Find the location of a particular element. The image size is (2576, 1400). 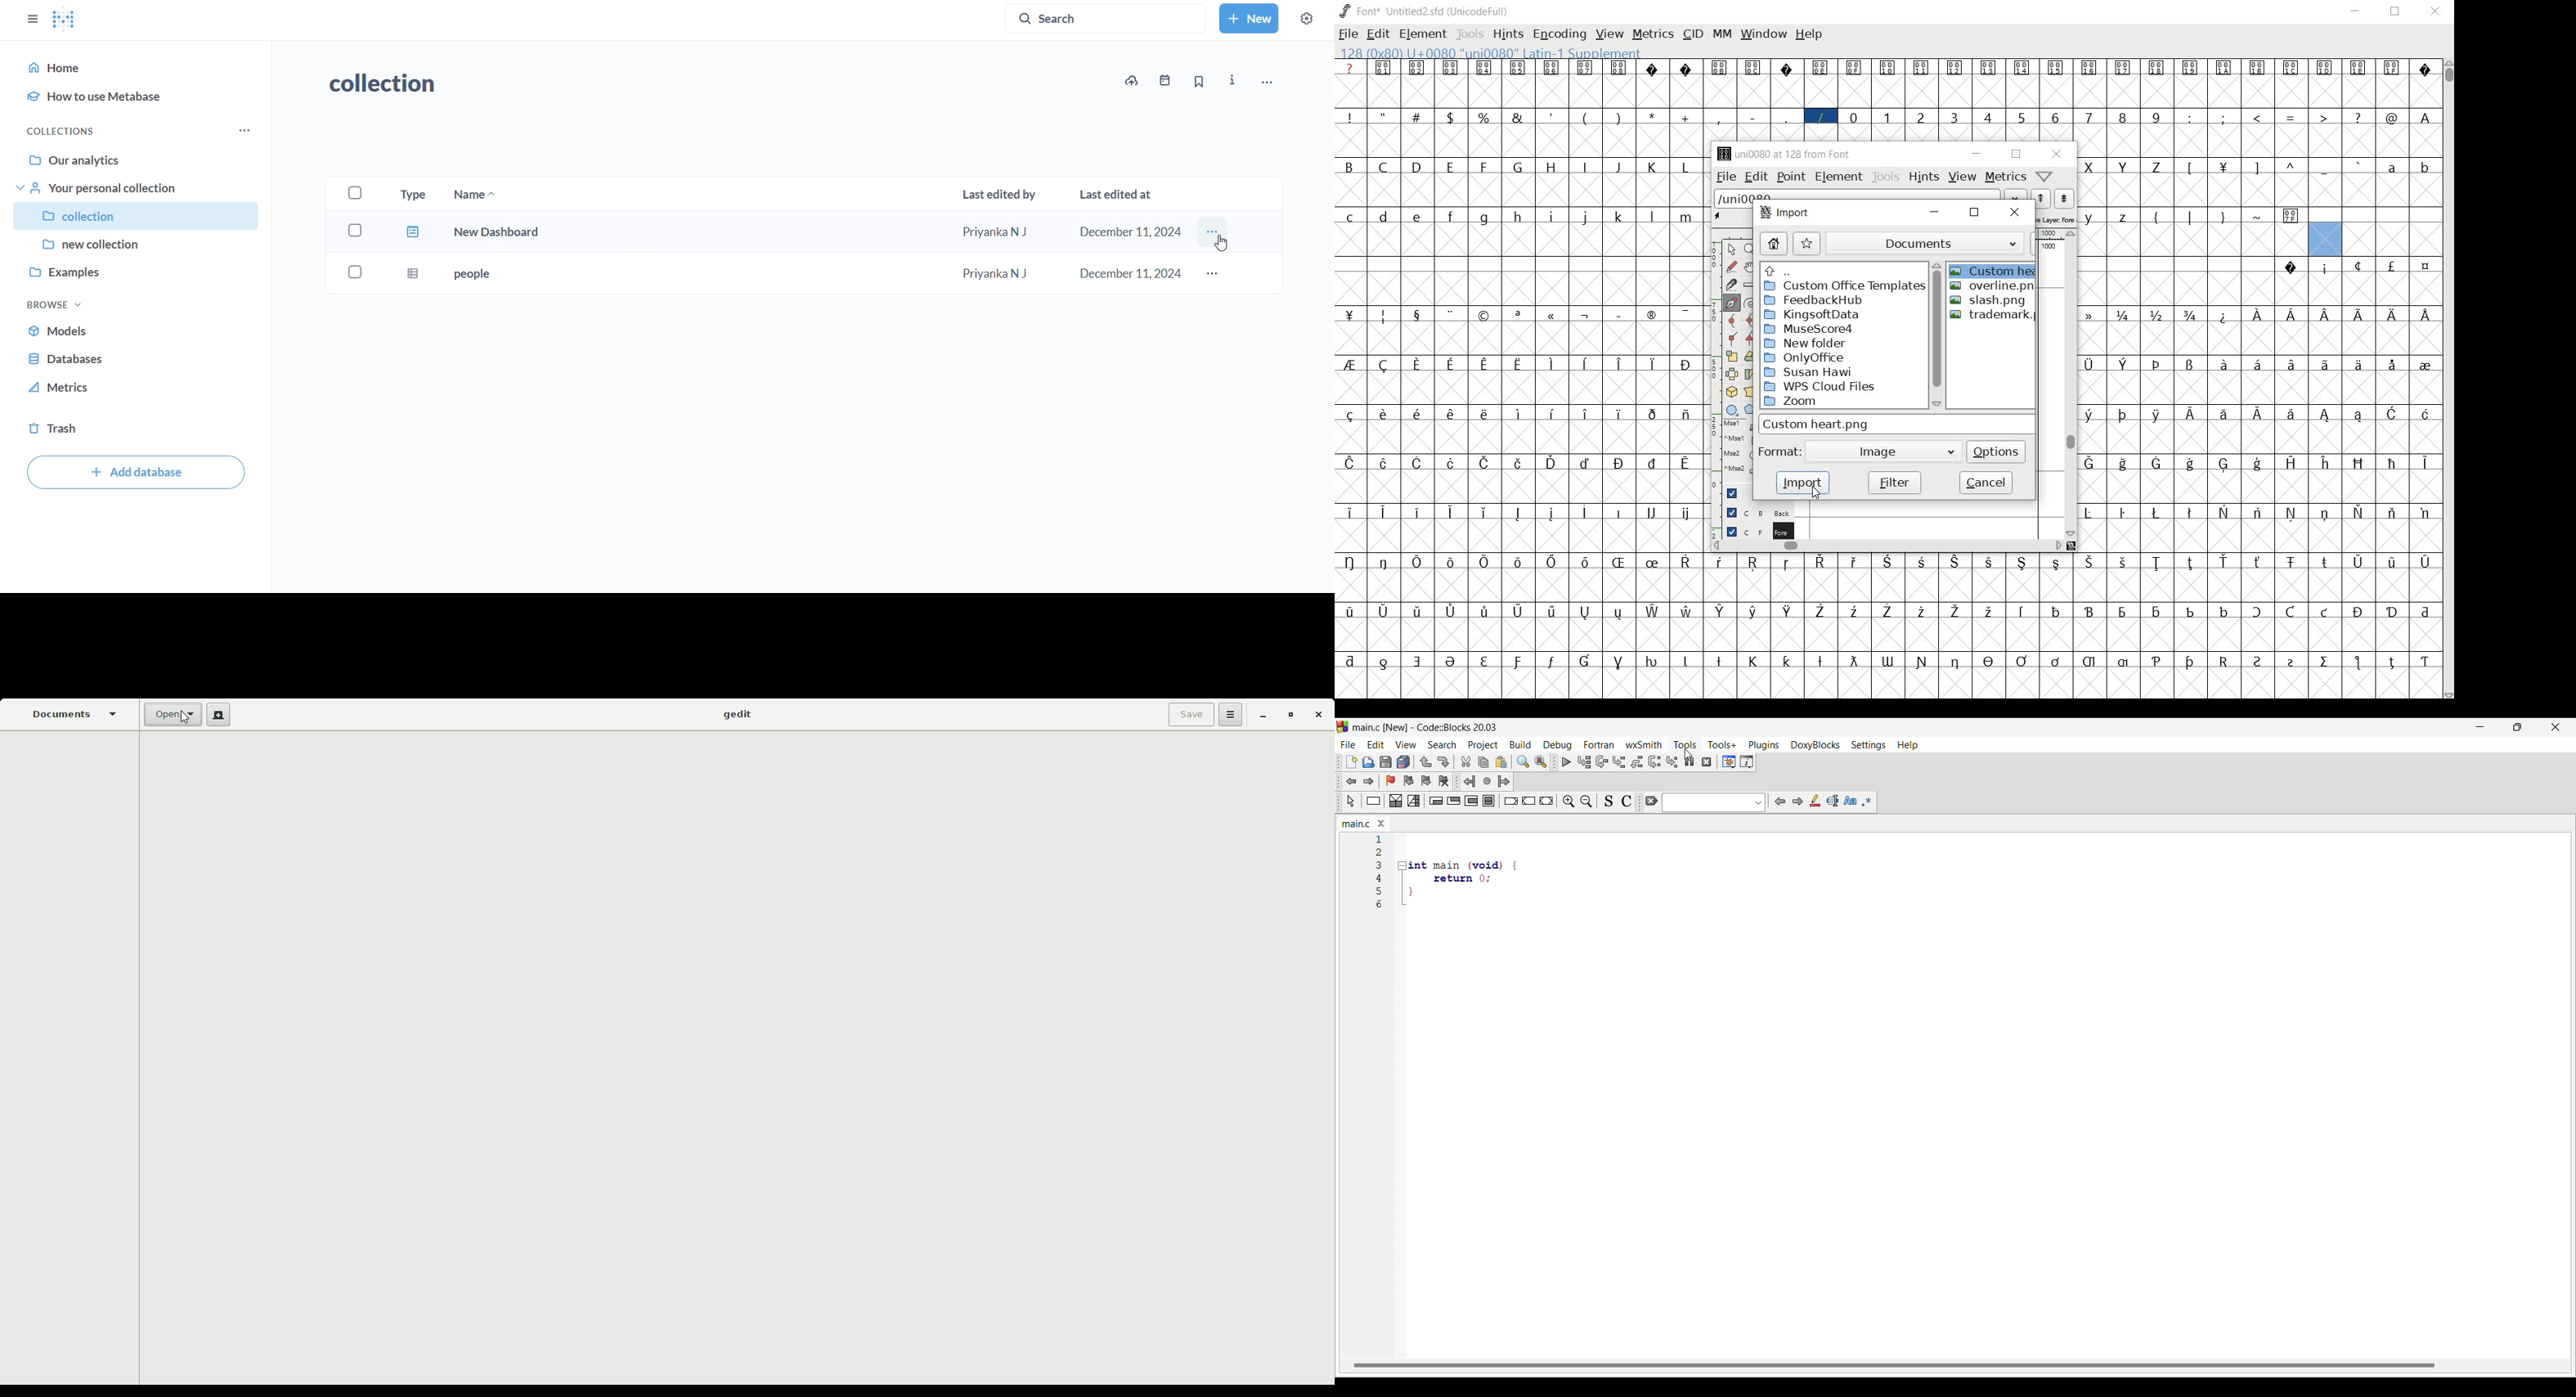

glyph is located at coordinates (2156, 415).